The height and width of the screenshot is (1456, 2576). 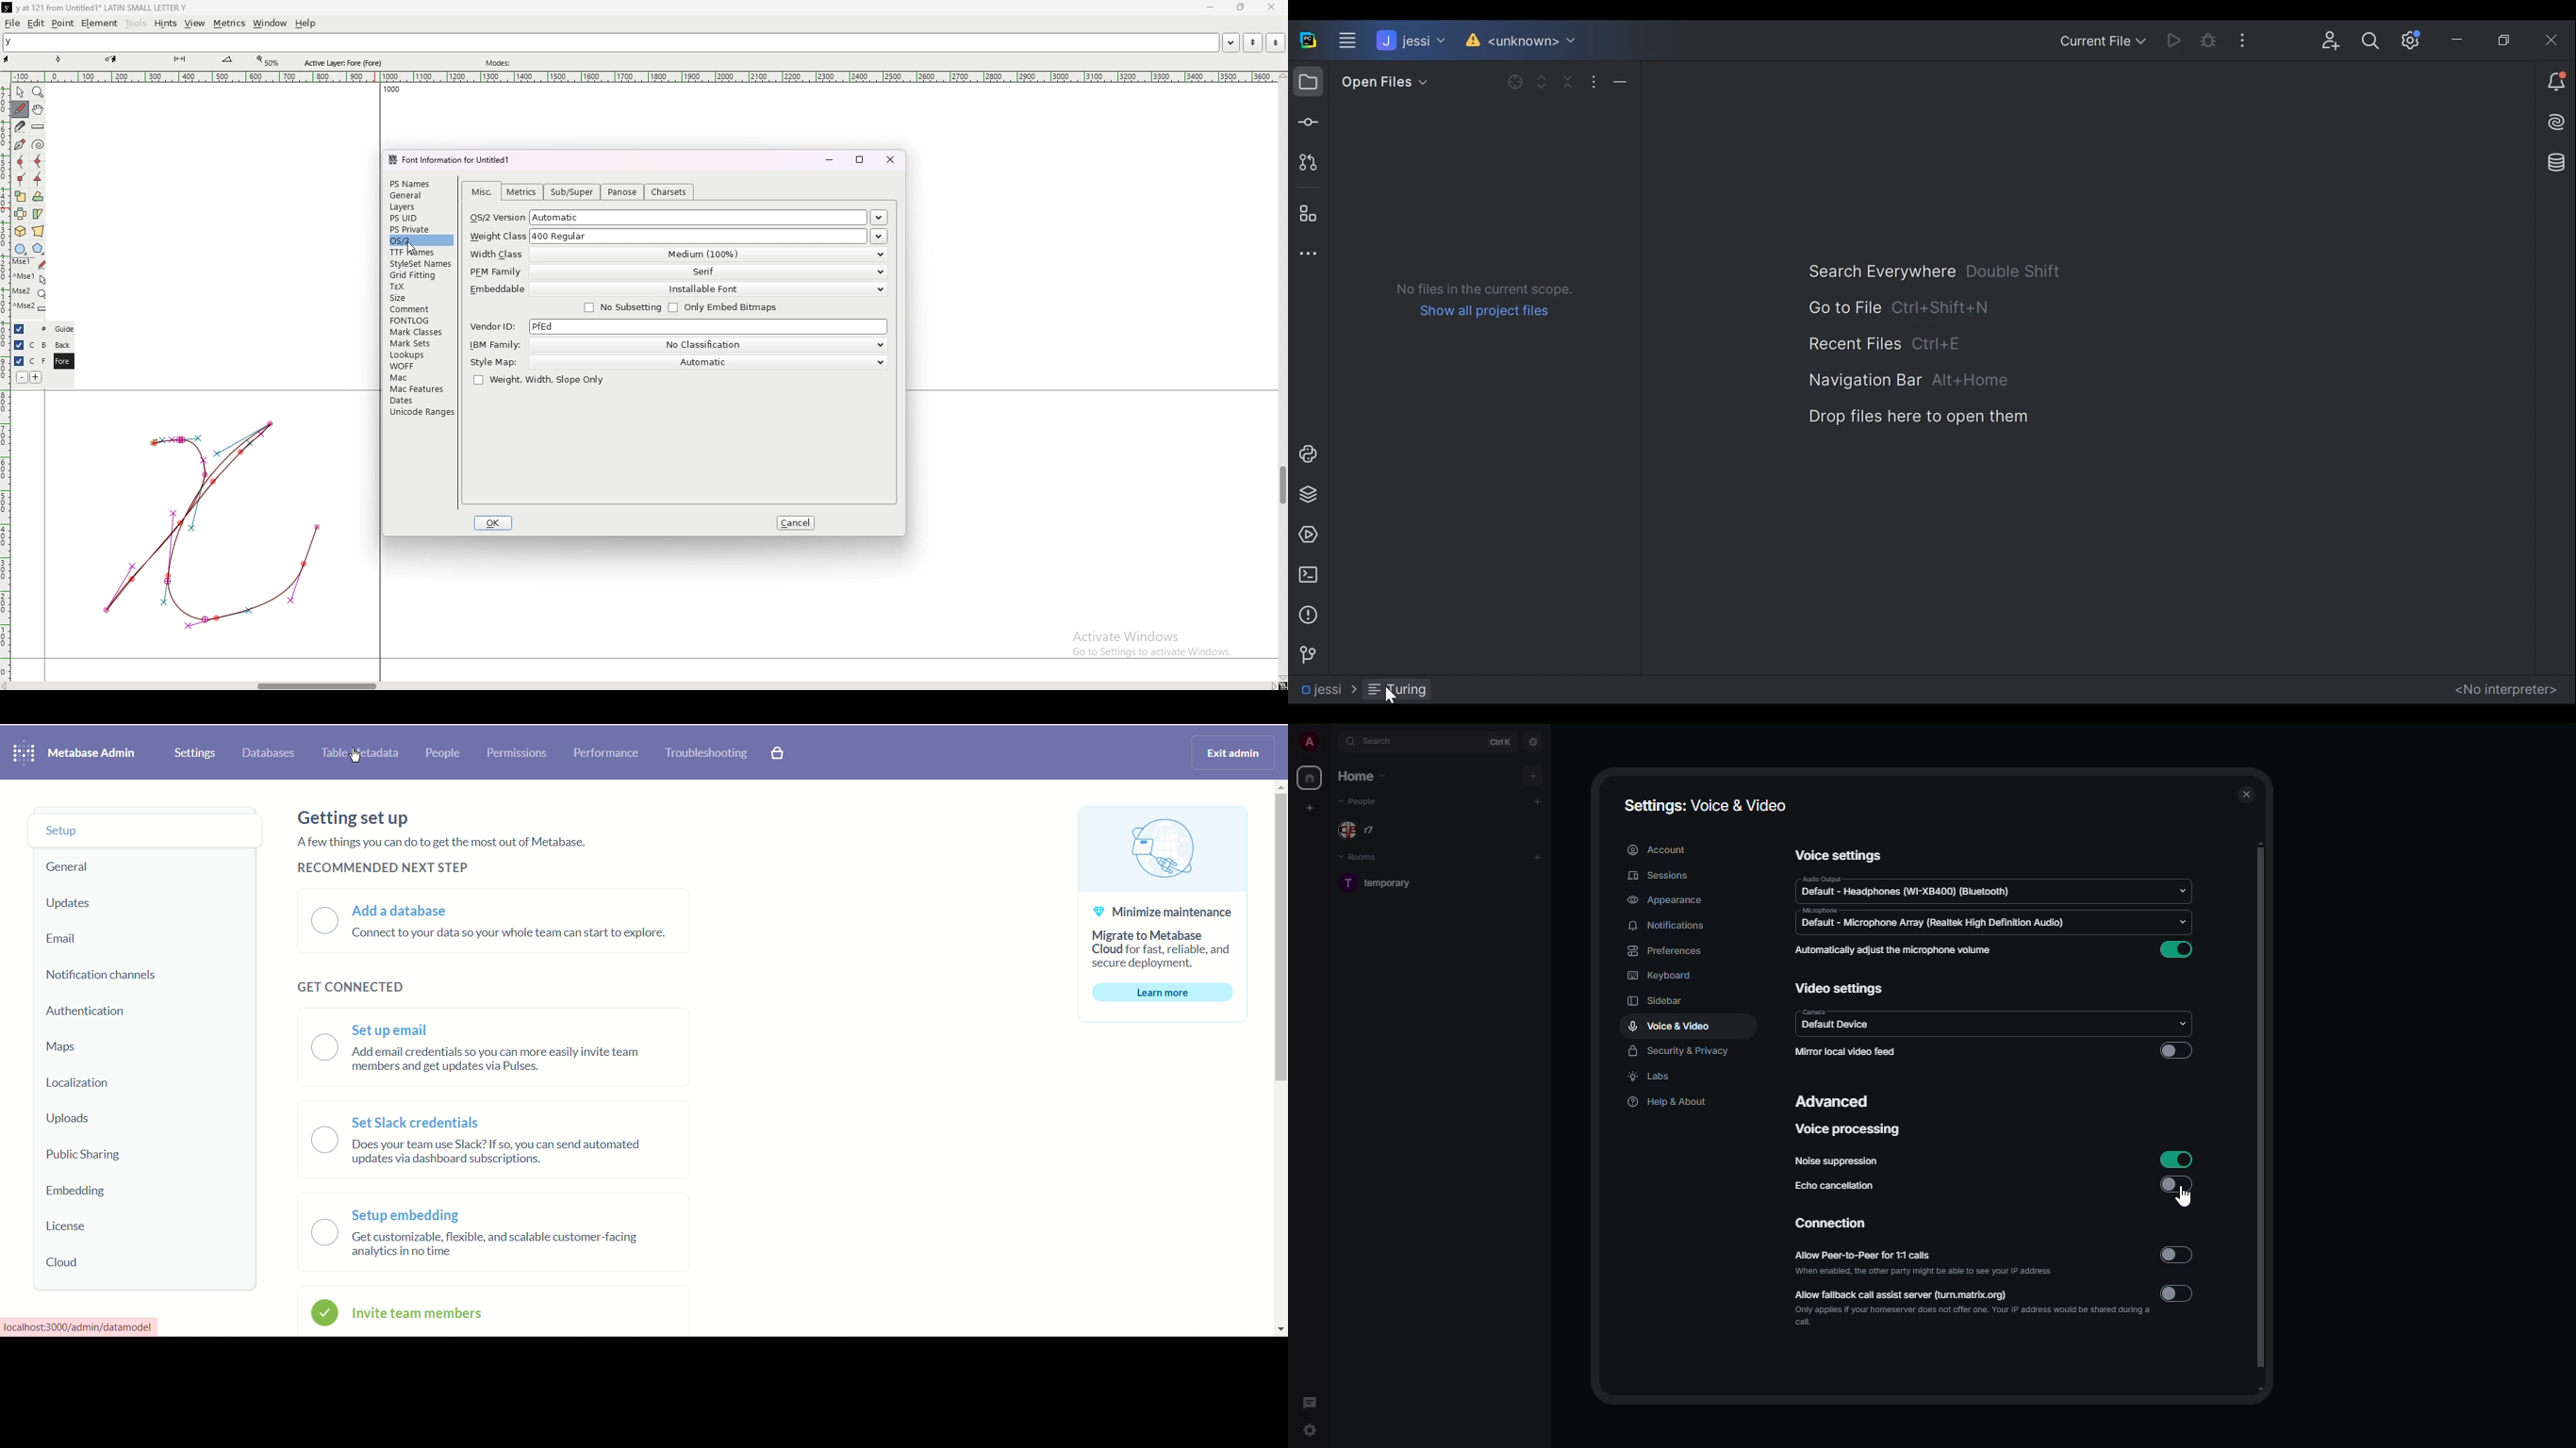 What do you see at coordinates (1270, 7) in the screenshot?
I see `close` at bounding box center [1270, 7].